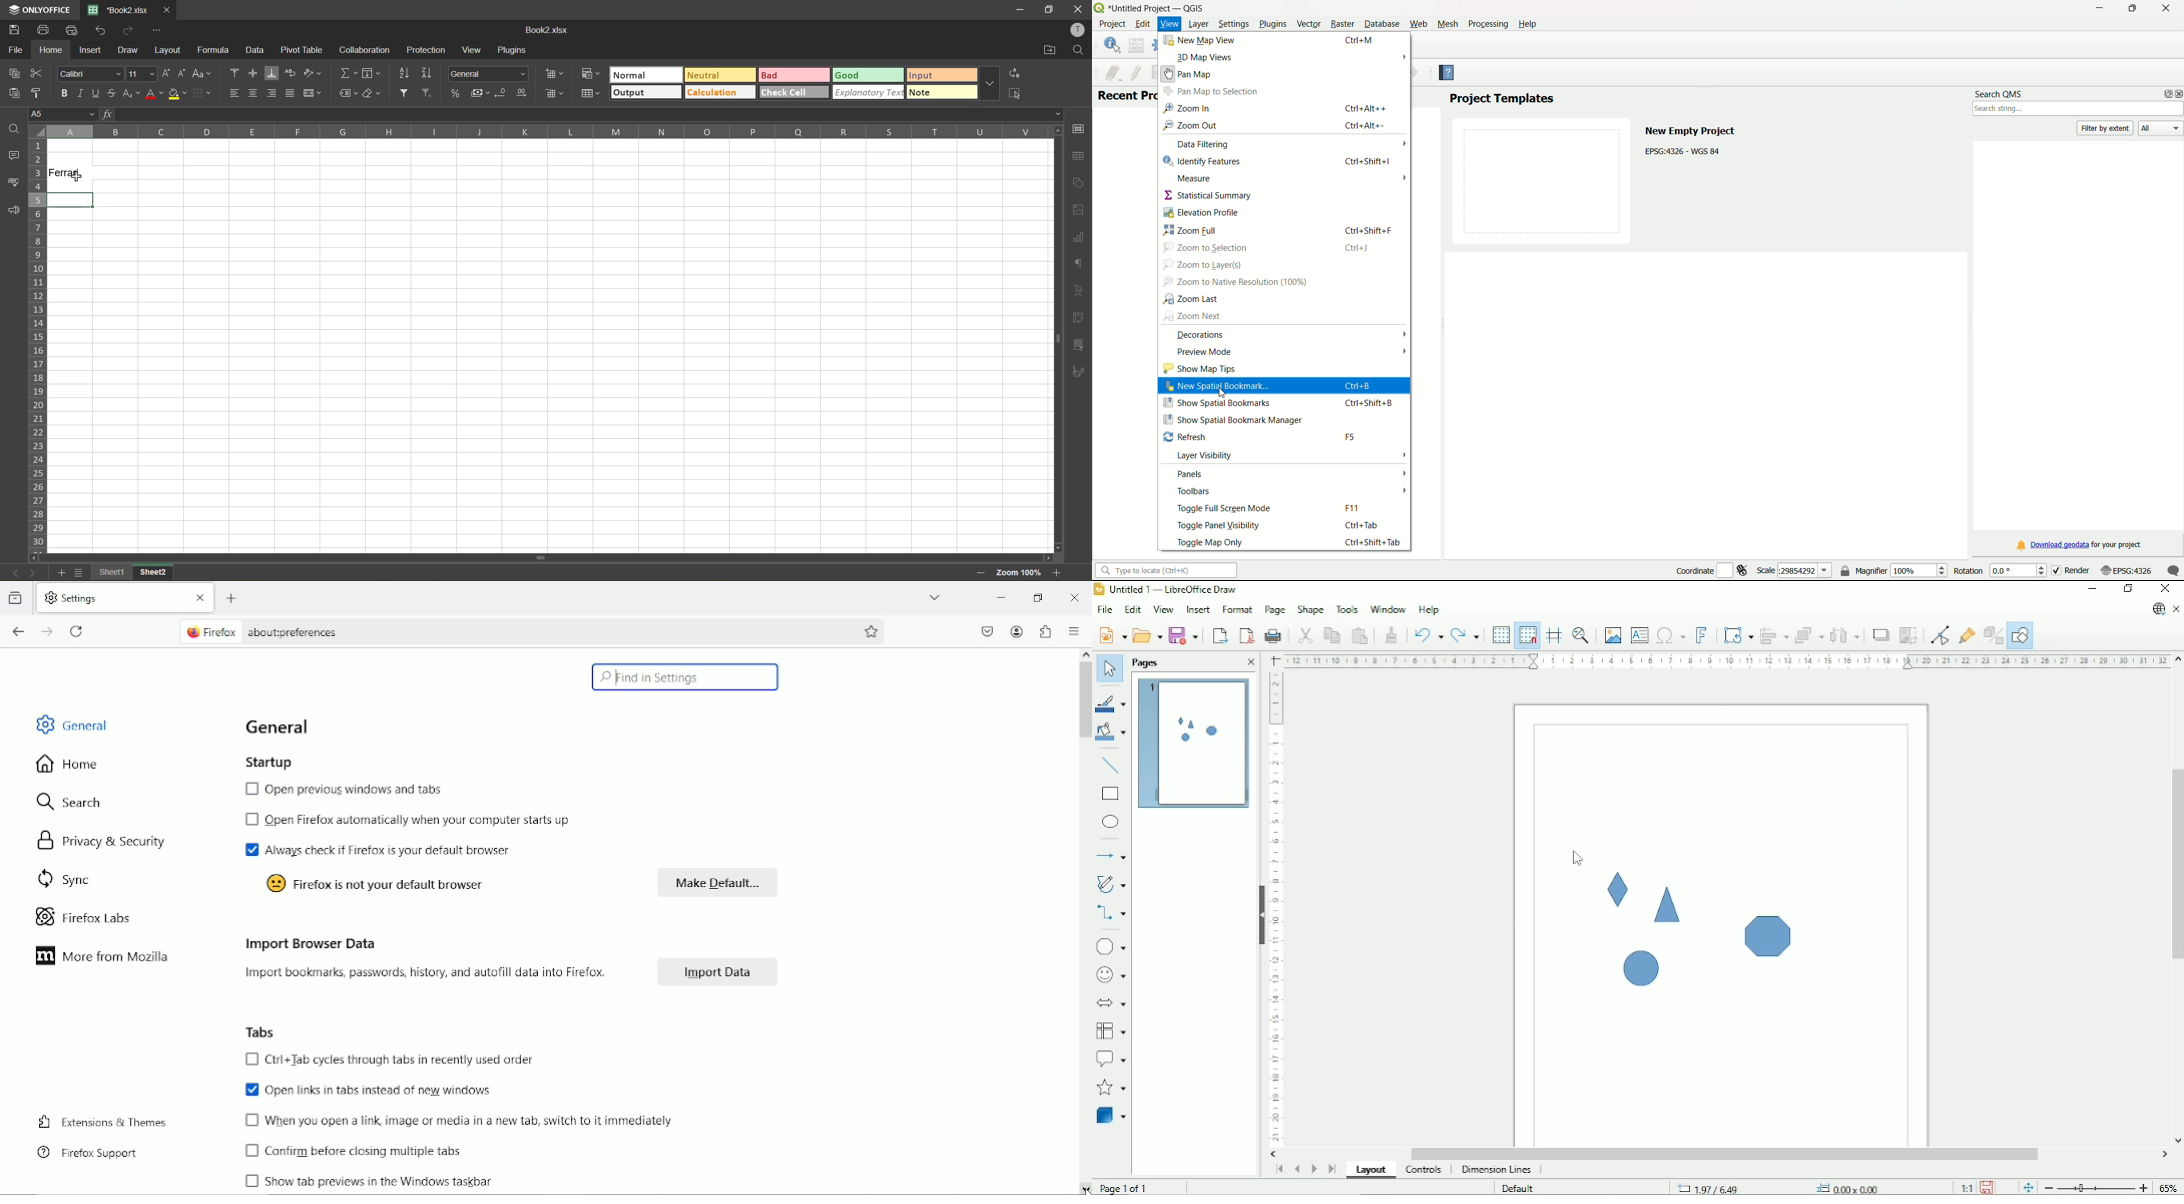  I want to click on save to pocket, so click(987, 632).